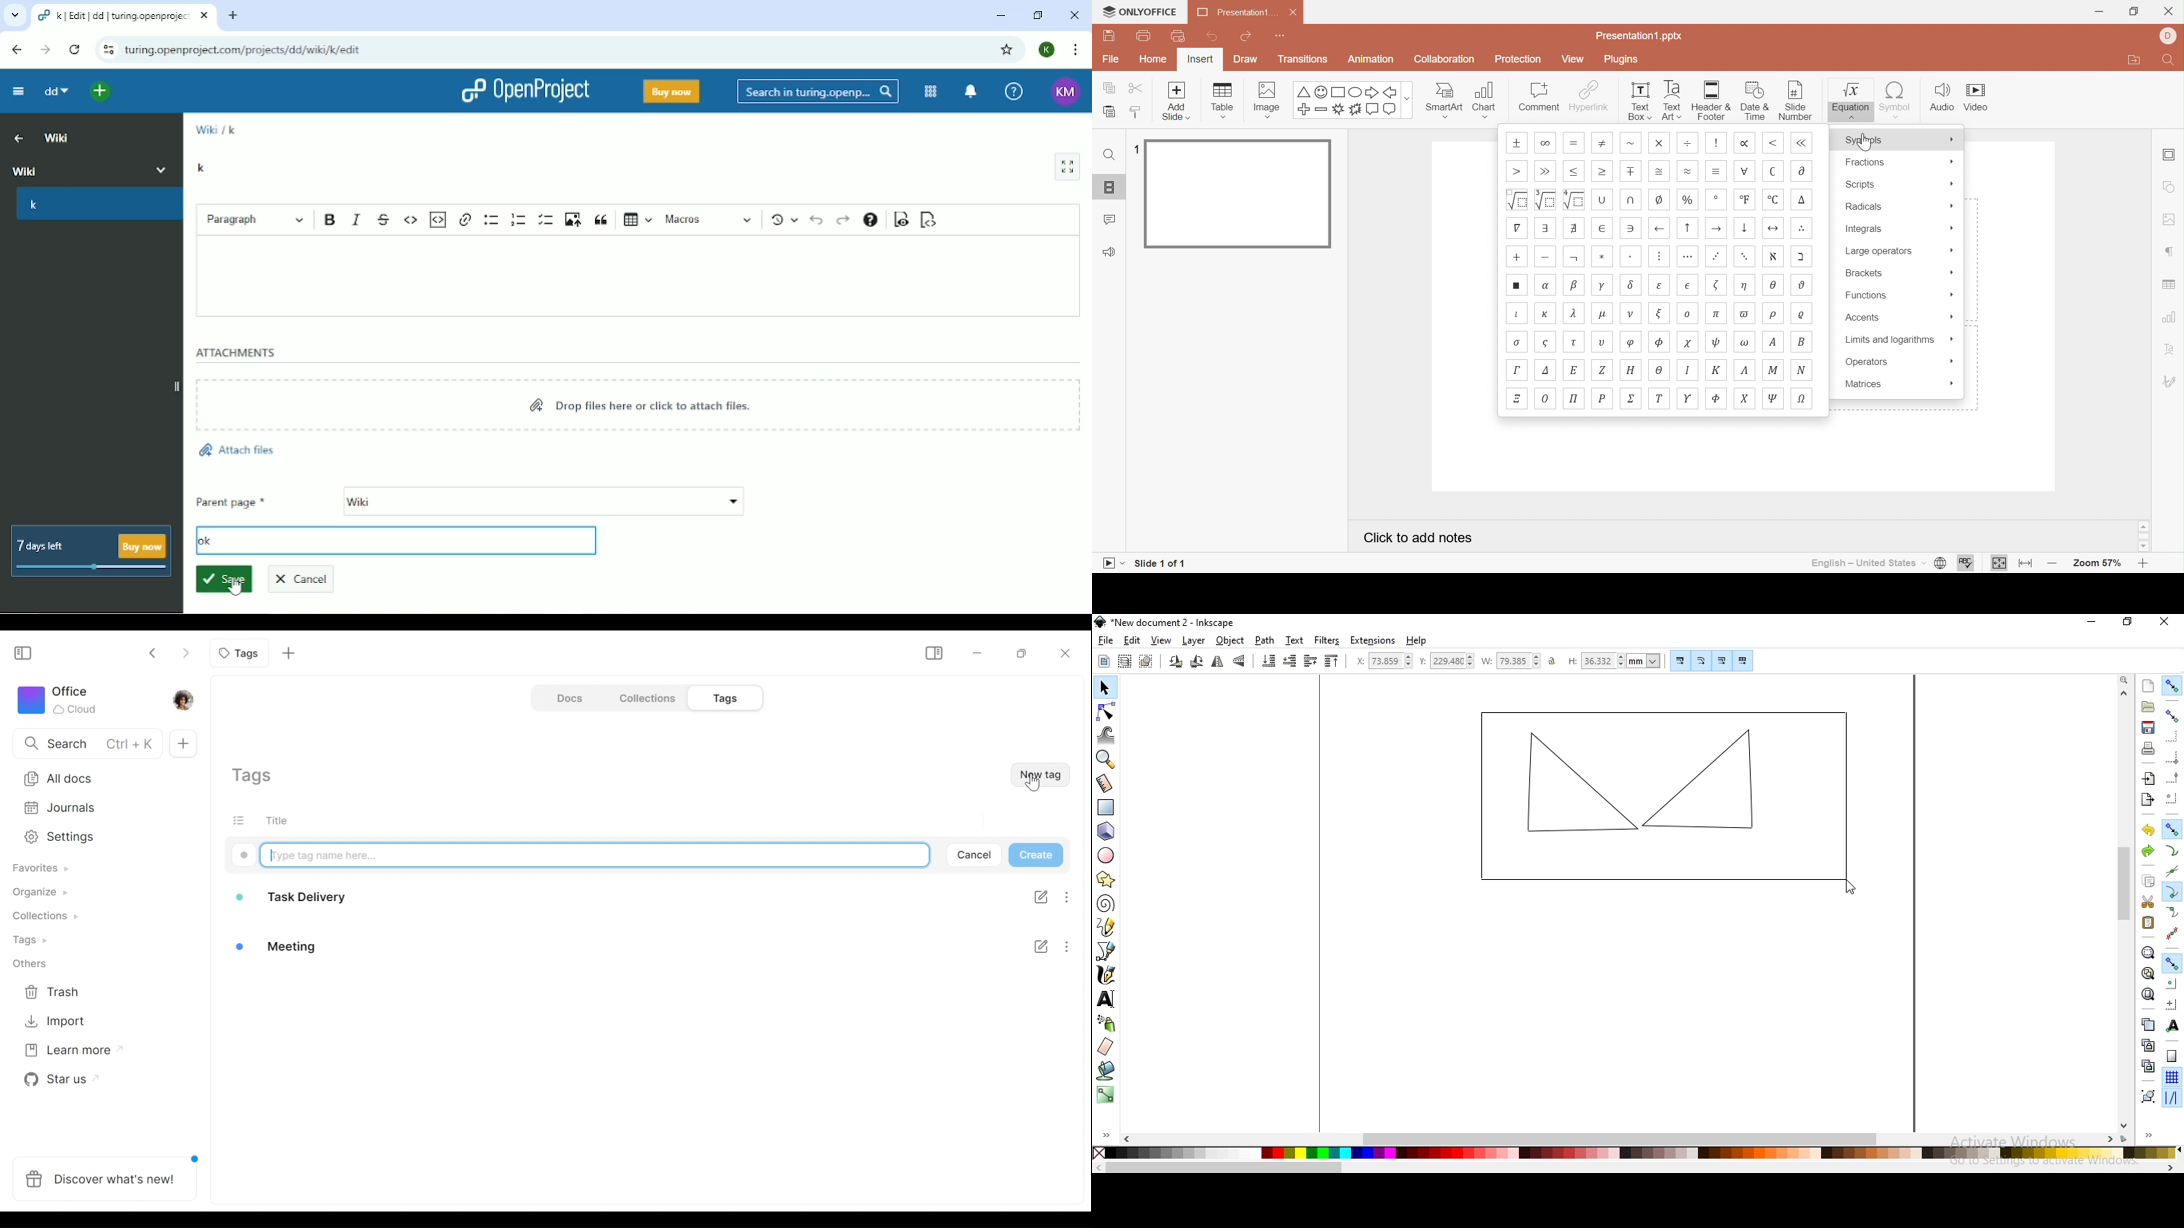 The height and width of the screenshot is (1232, 2184). What do you see at coordinates (1643, 36) in the screenshot?
I see `Presentation.pptx` at bounding box center [1643, 36].